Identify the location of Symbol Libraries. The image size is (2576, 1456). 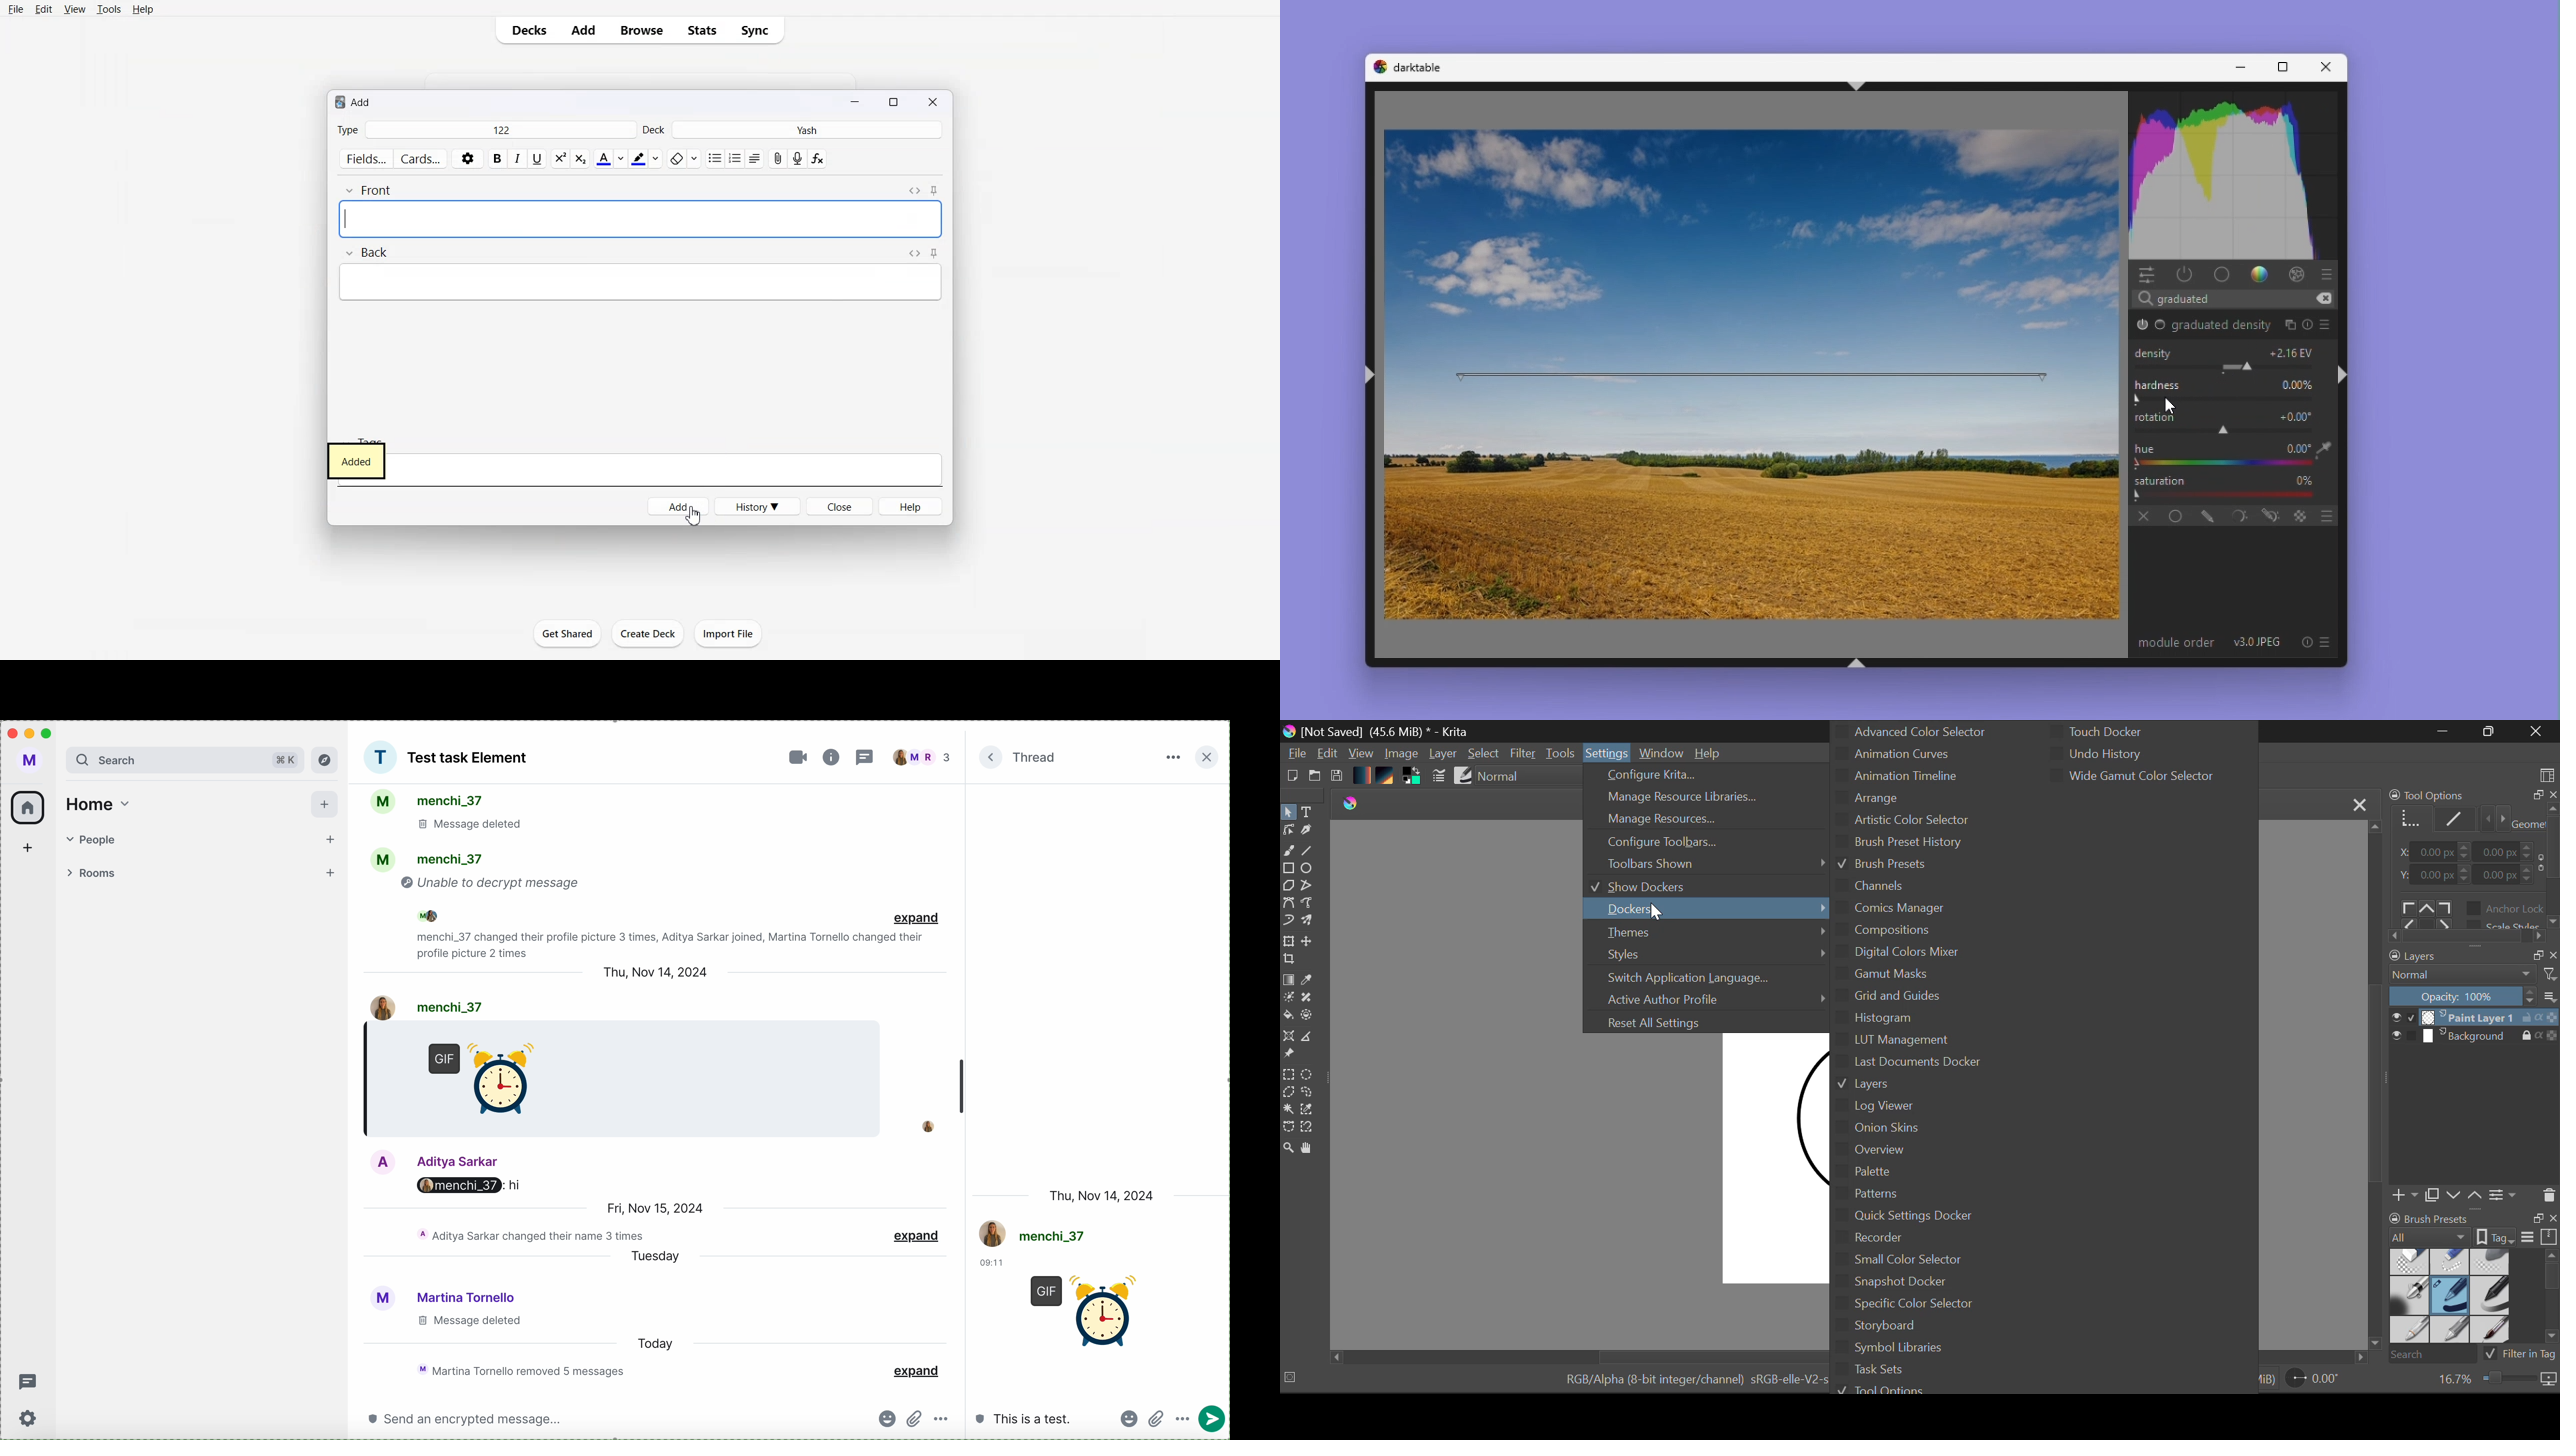
(1927, 1351).